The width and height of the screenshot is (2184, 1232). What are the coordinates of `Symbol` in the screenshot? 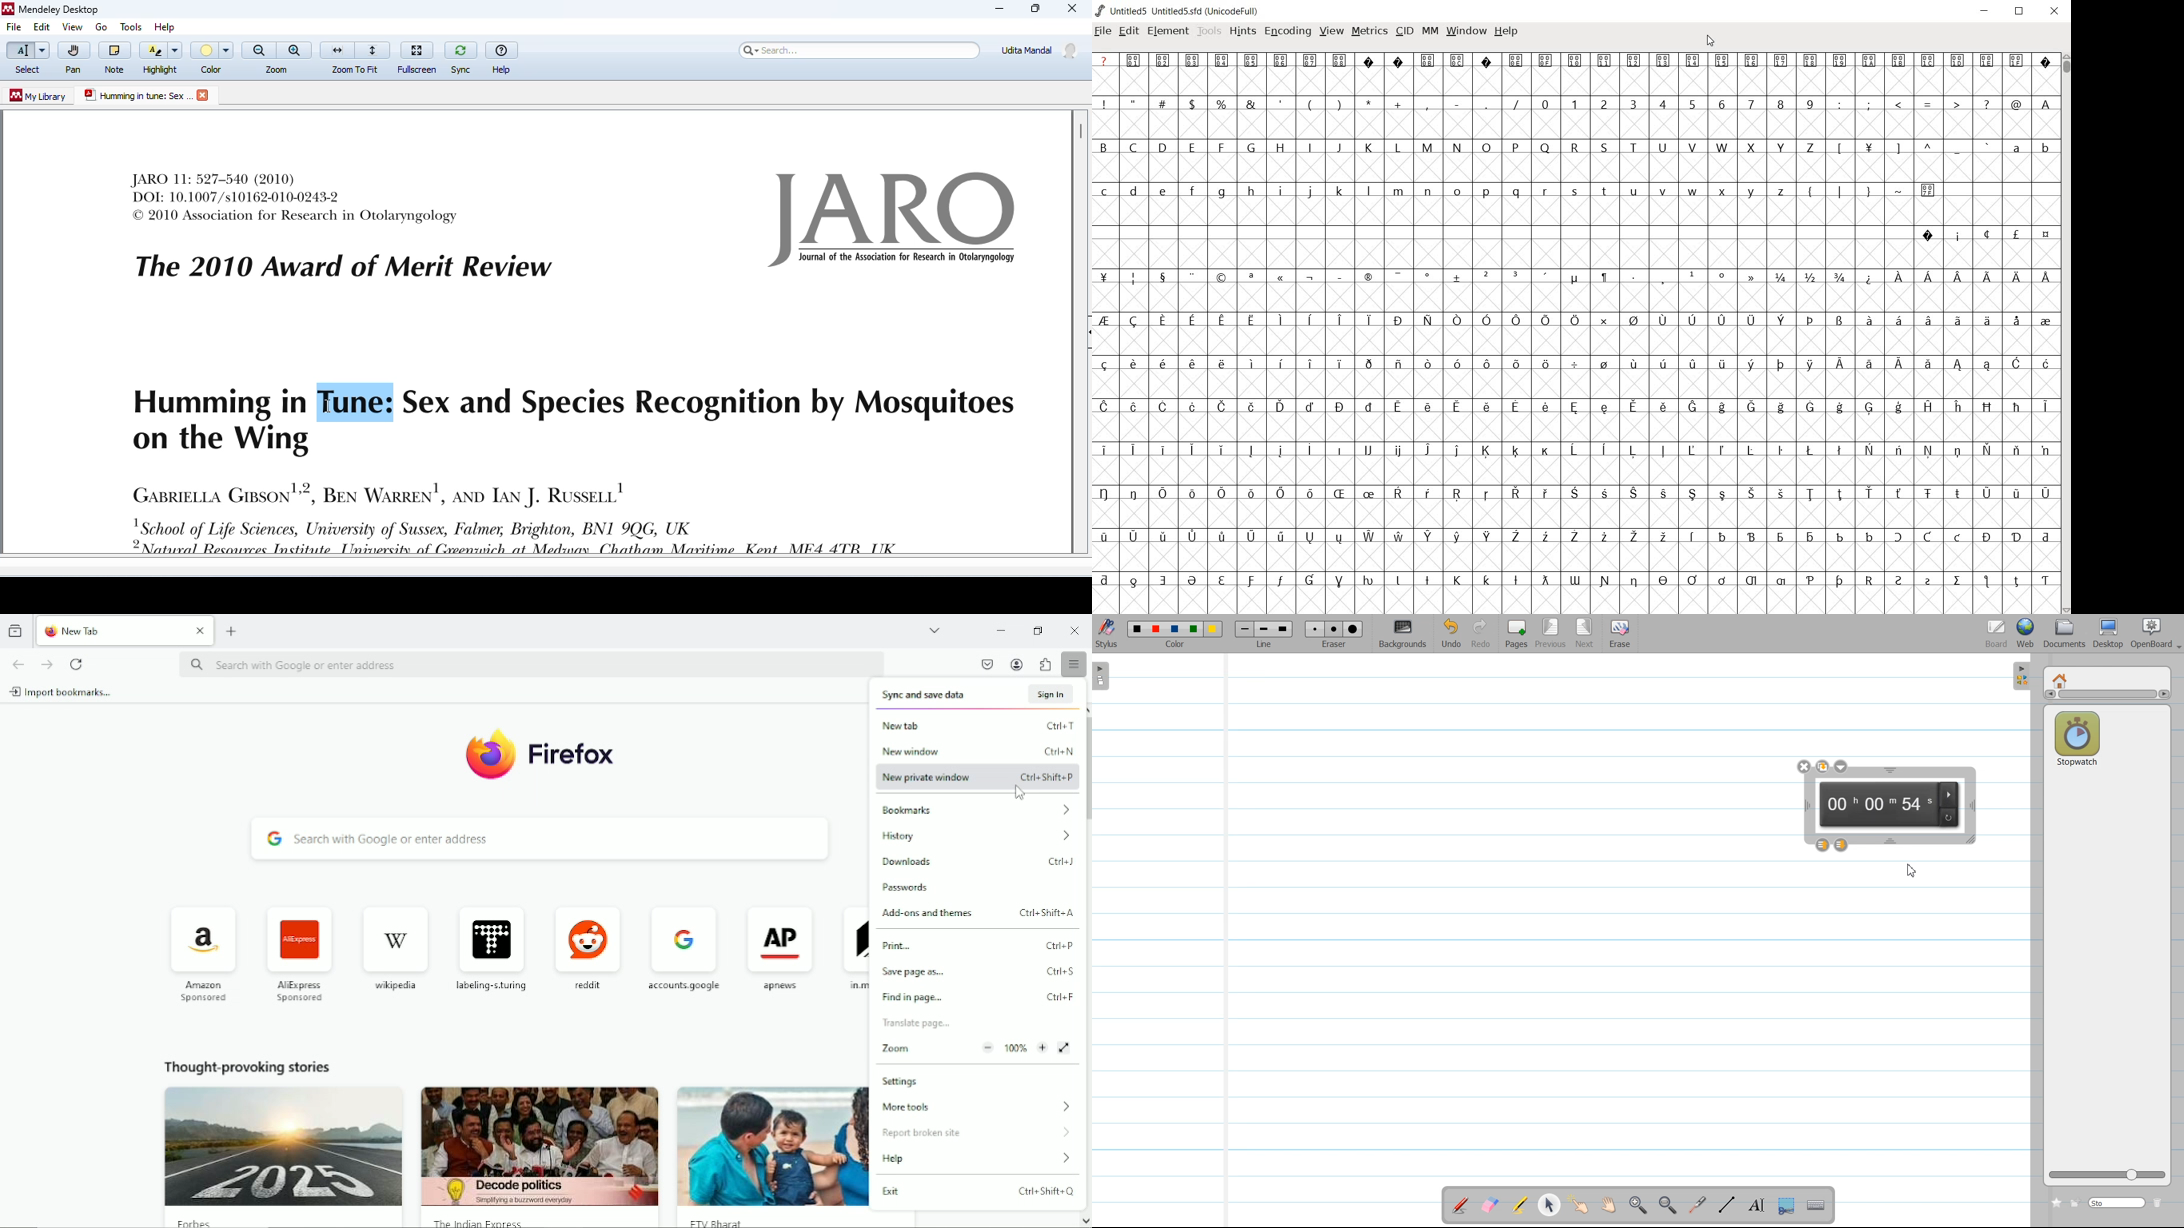 It's located at (1869, 450).